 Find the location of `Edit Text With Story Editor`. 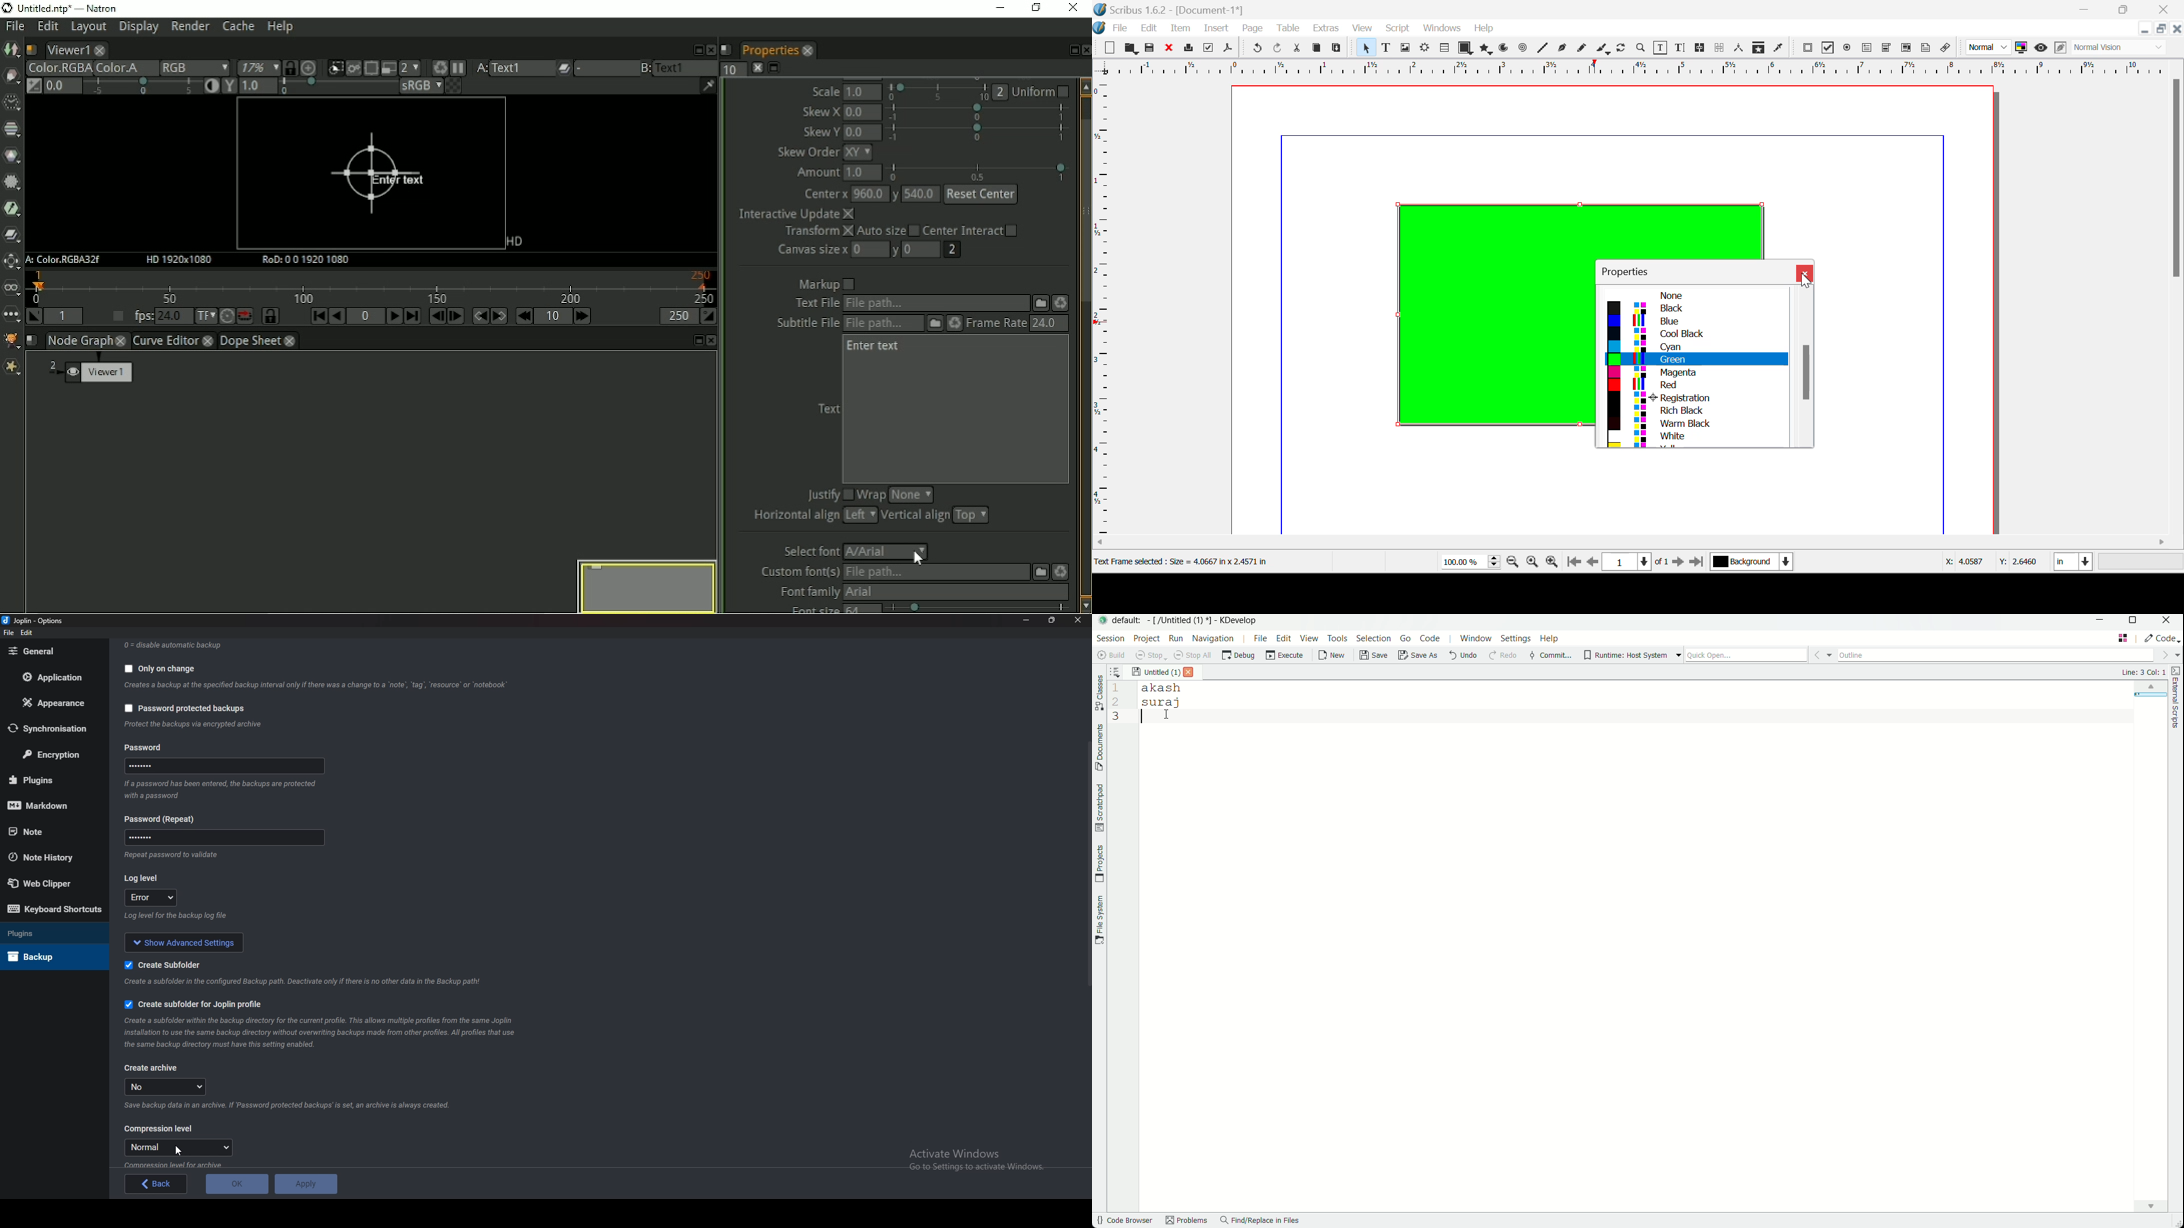

Edit Text With Story Editor is located at coordinates (1680, 48).